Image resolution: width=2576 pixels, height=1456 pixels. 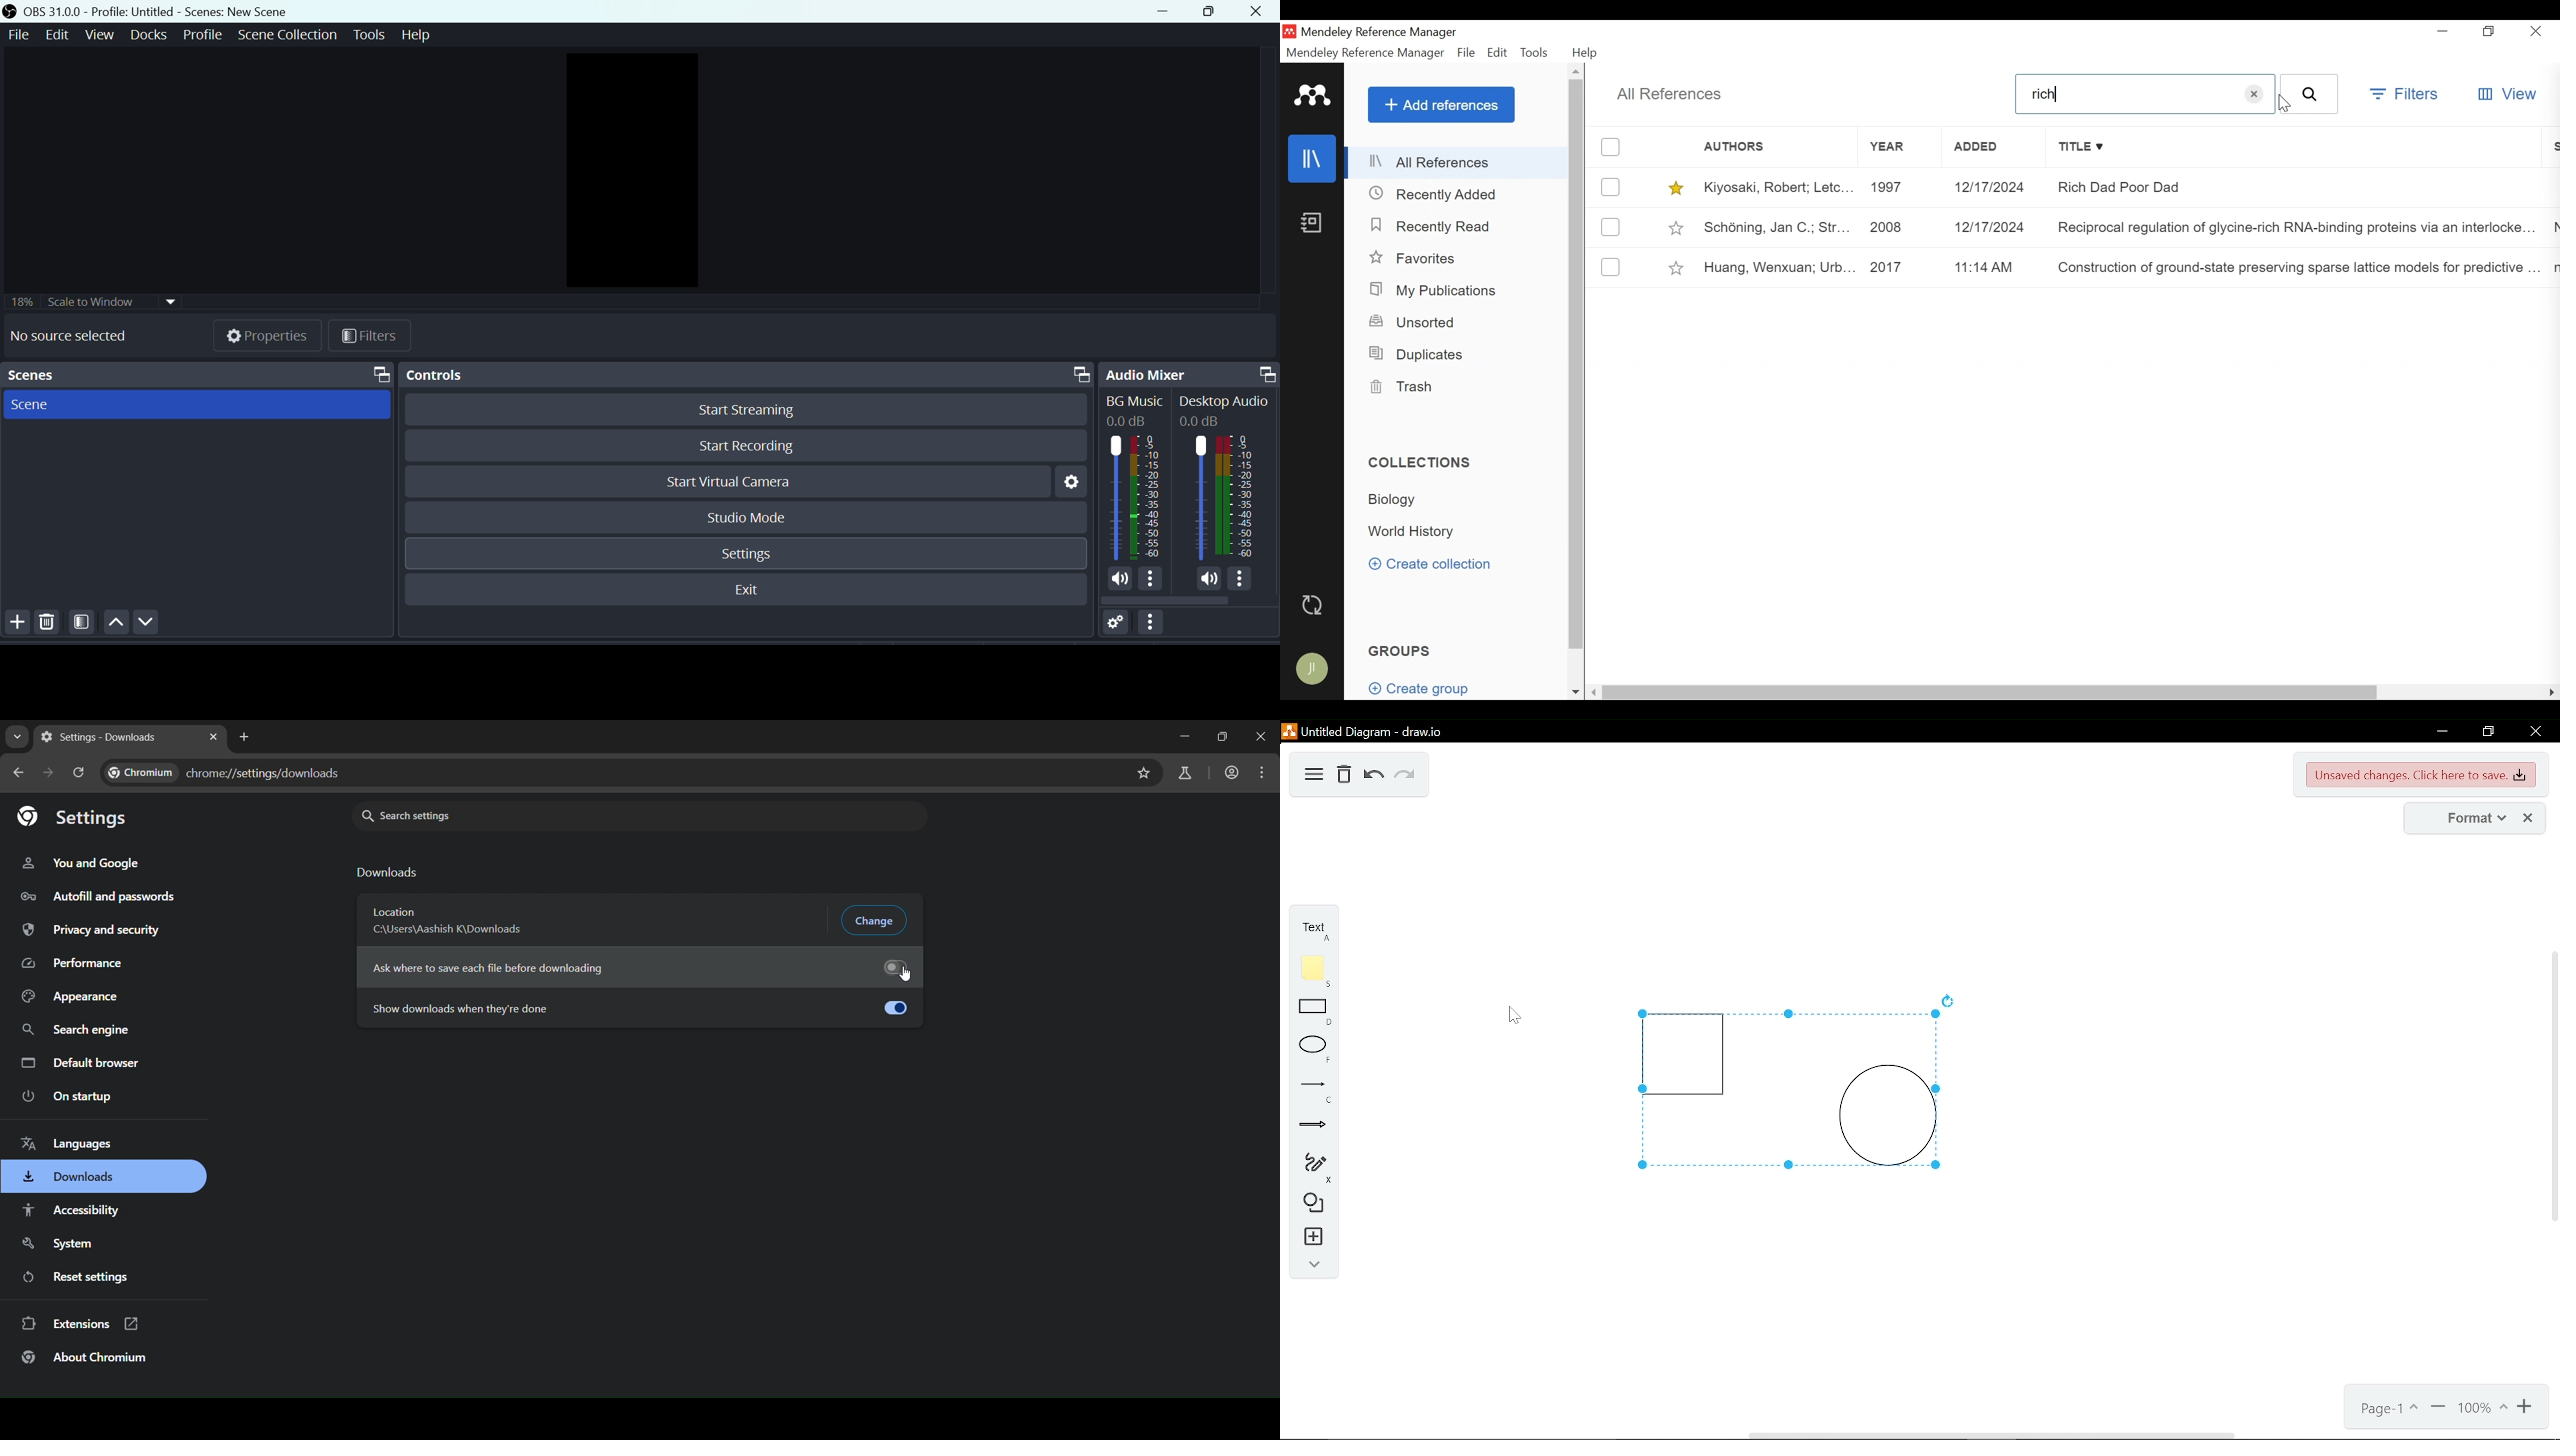 What do you see at coordinates (148, 35) in the screenshot?
I see `Docks` at bounding box center [148, 35].